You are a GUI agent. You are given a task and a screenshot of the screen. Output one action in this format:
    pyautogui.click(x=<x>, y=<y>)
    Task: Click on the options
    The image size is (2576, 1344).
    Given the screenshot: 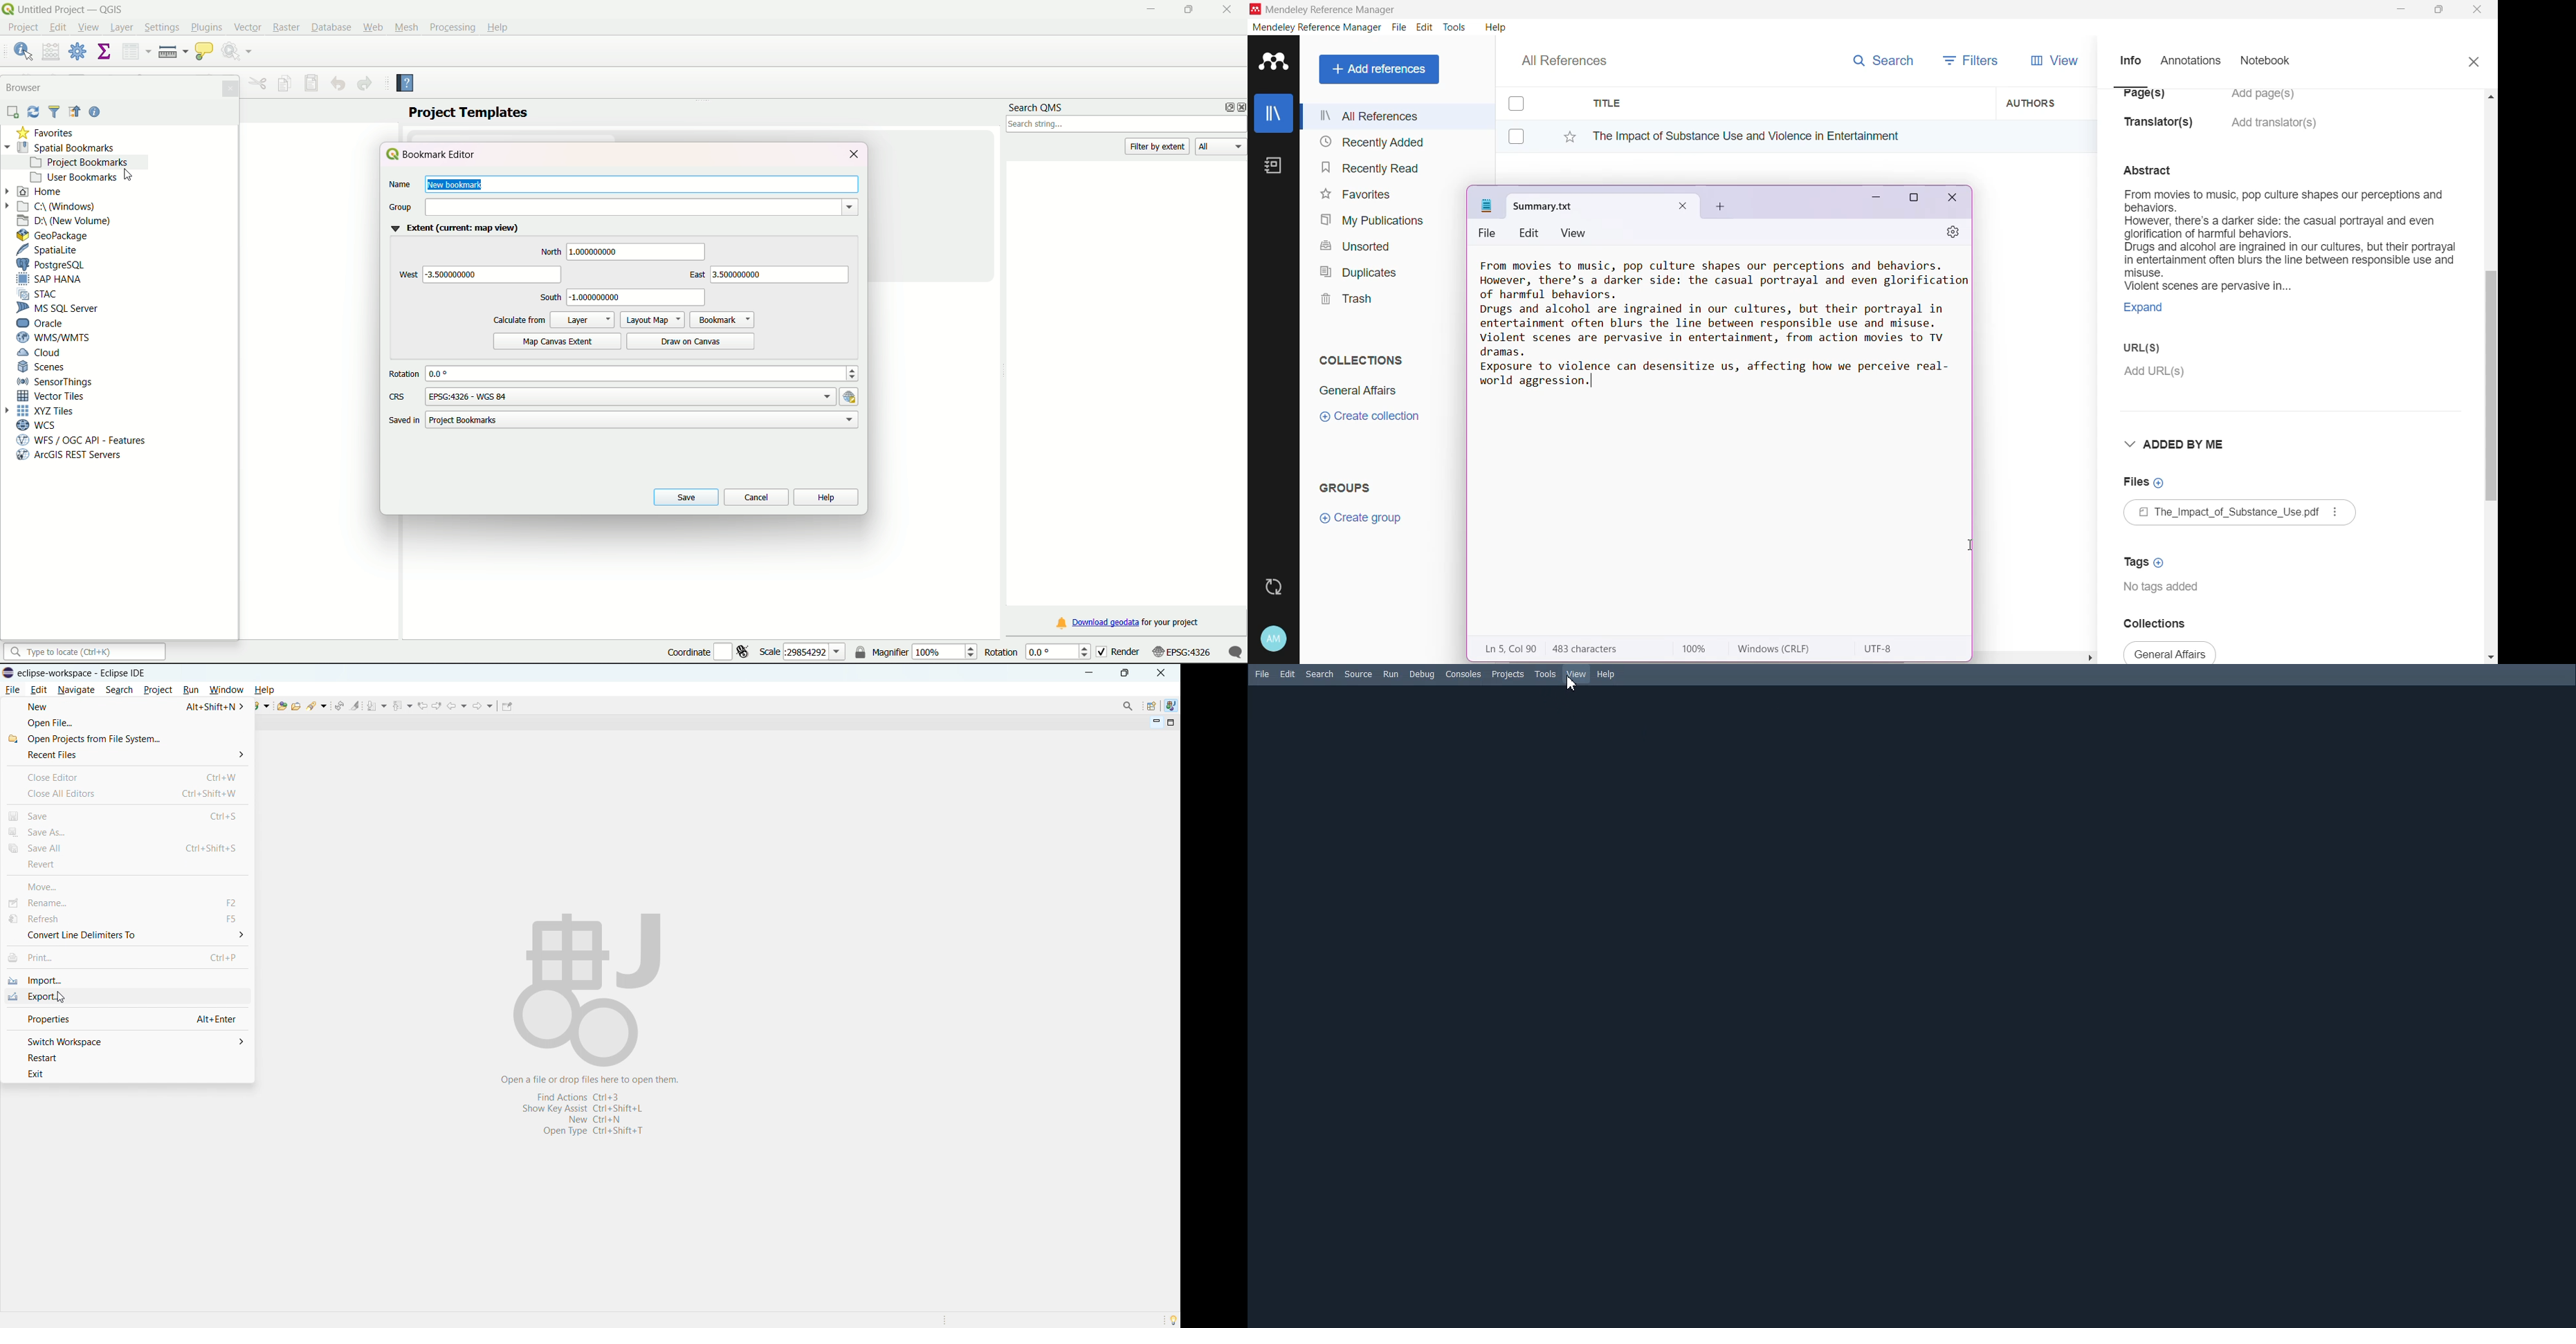 What is the action you would take?
    pyautogui.click(x=1225, y=107)
    